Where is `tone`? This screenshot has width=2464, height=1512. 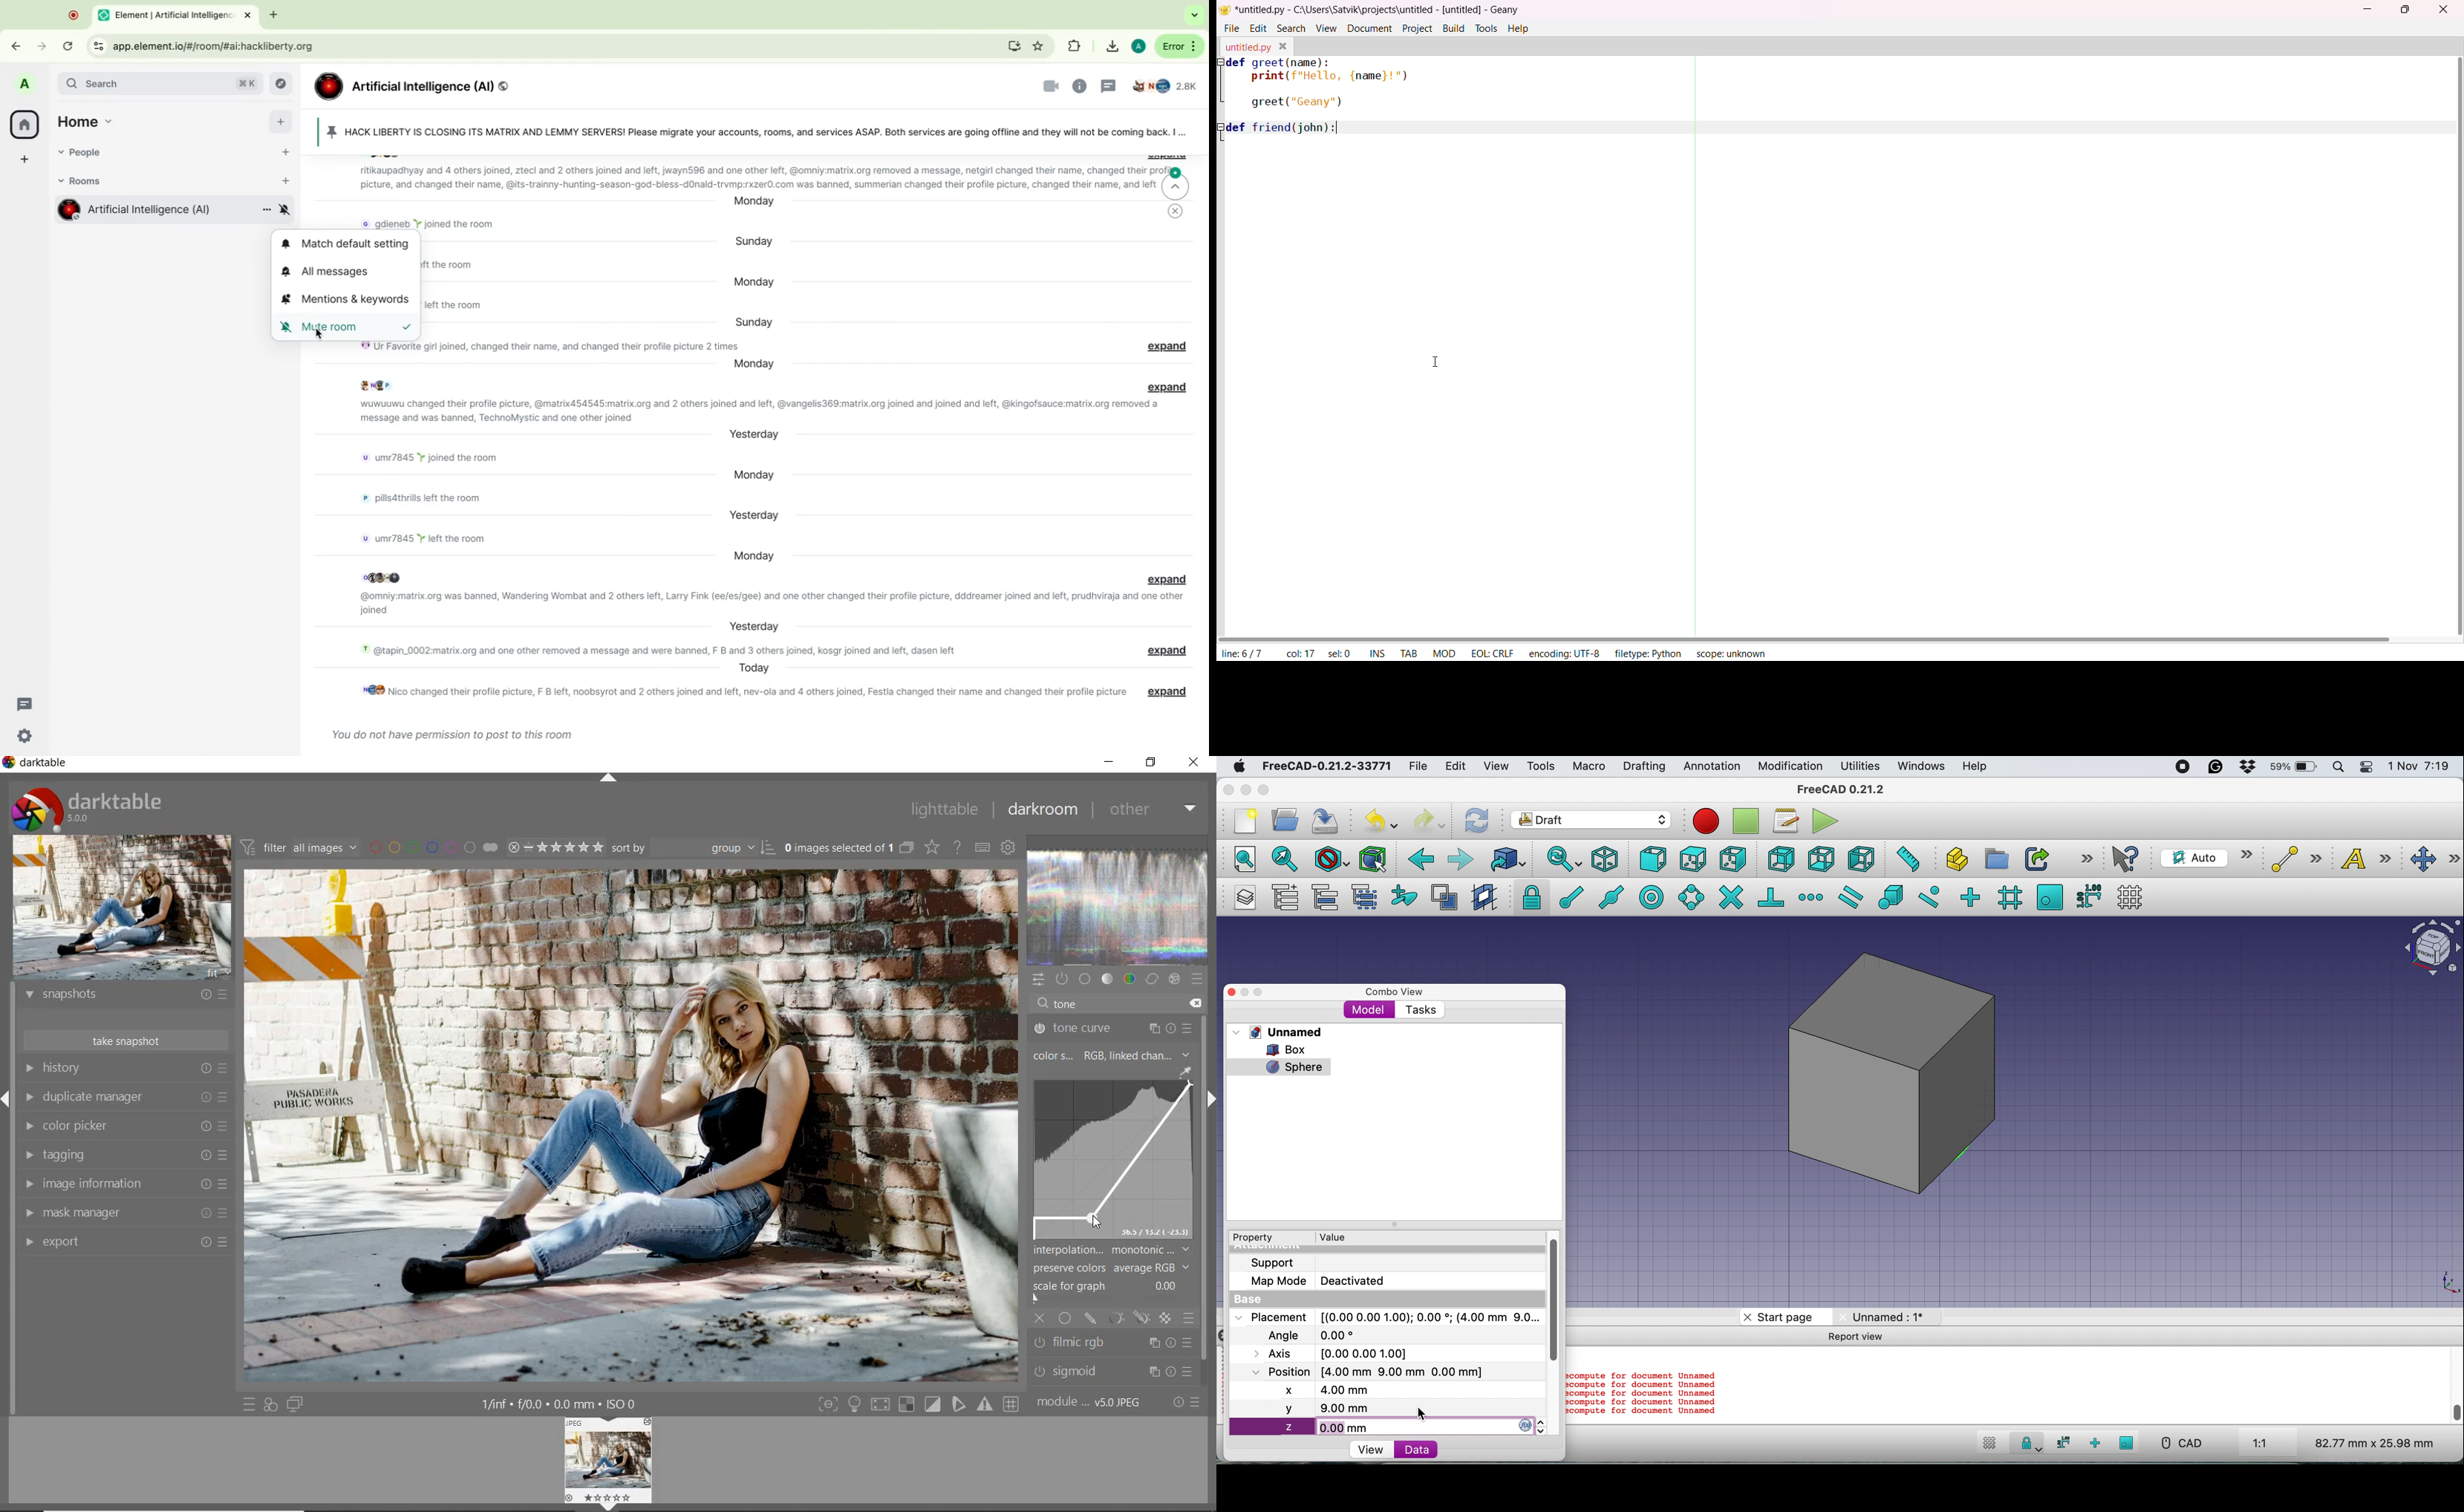
tone is located at coordinates (1068, 1004).